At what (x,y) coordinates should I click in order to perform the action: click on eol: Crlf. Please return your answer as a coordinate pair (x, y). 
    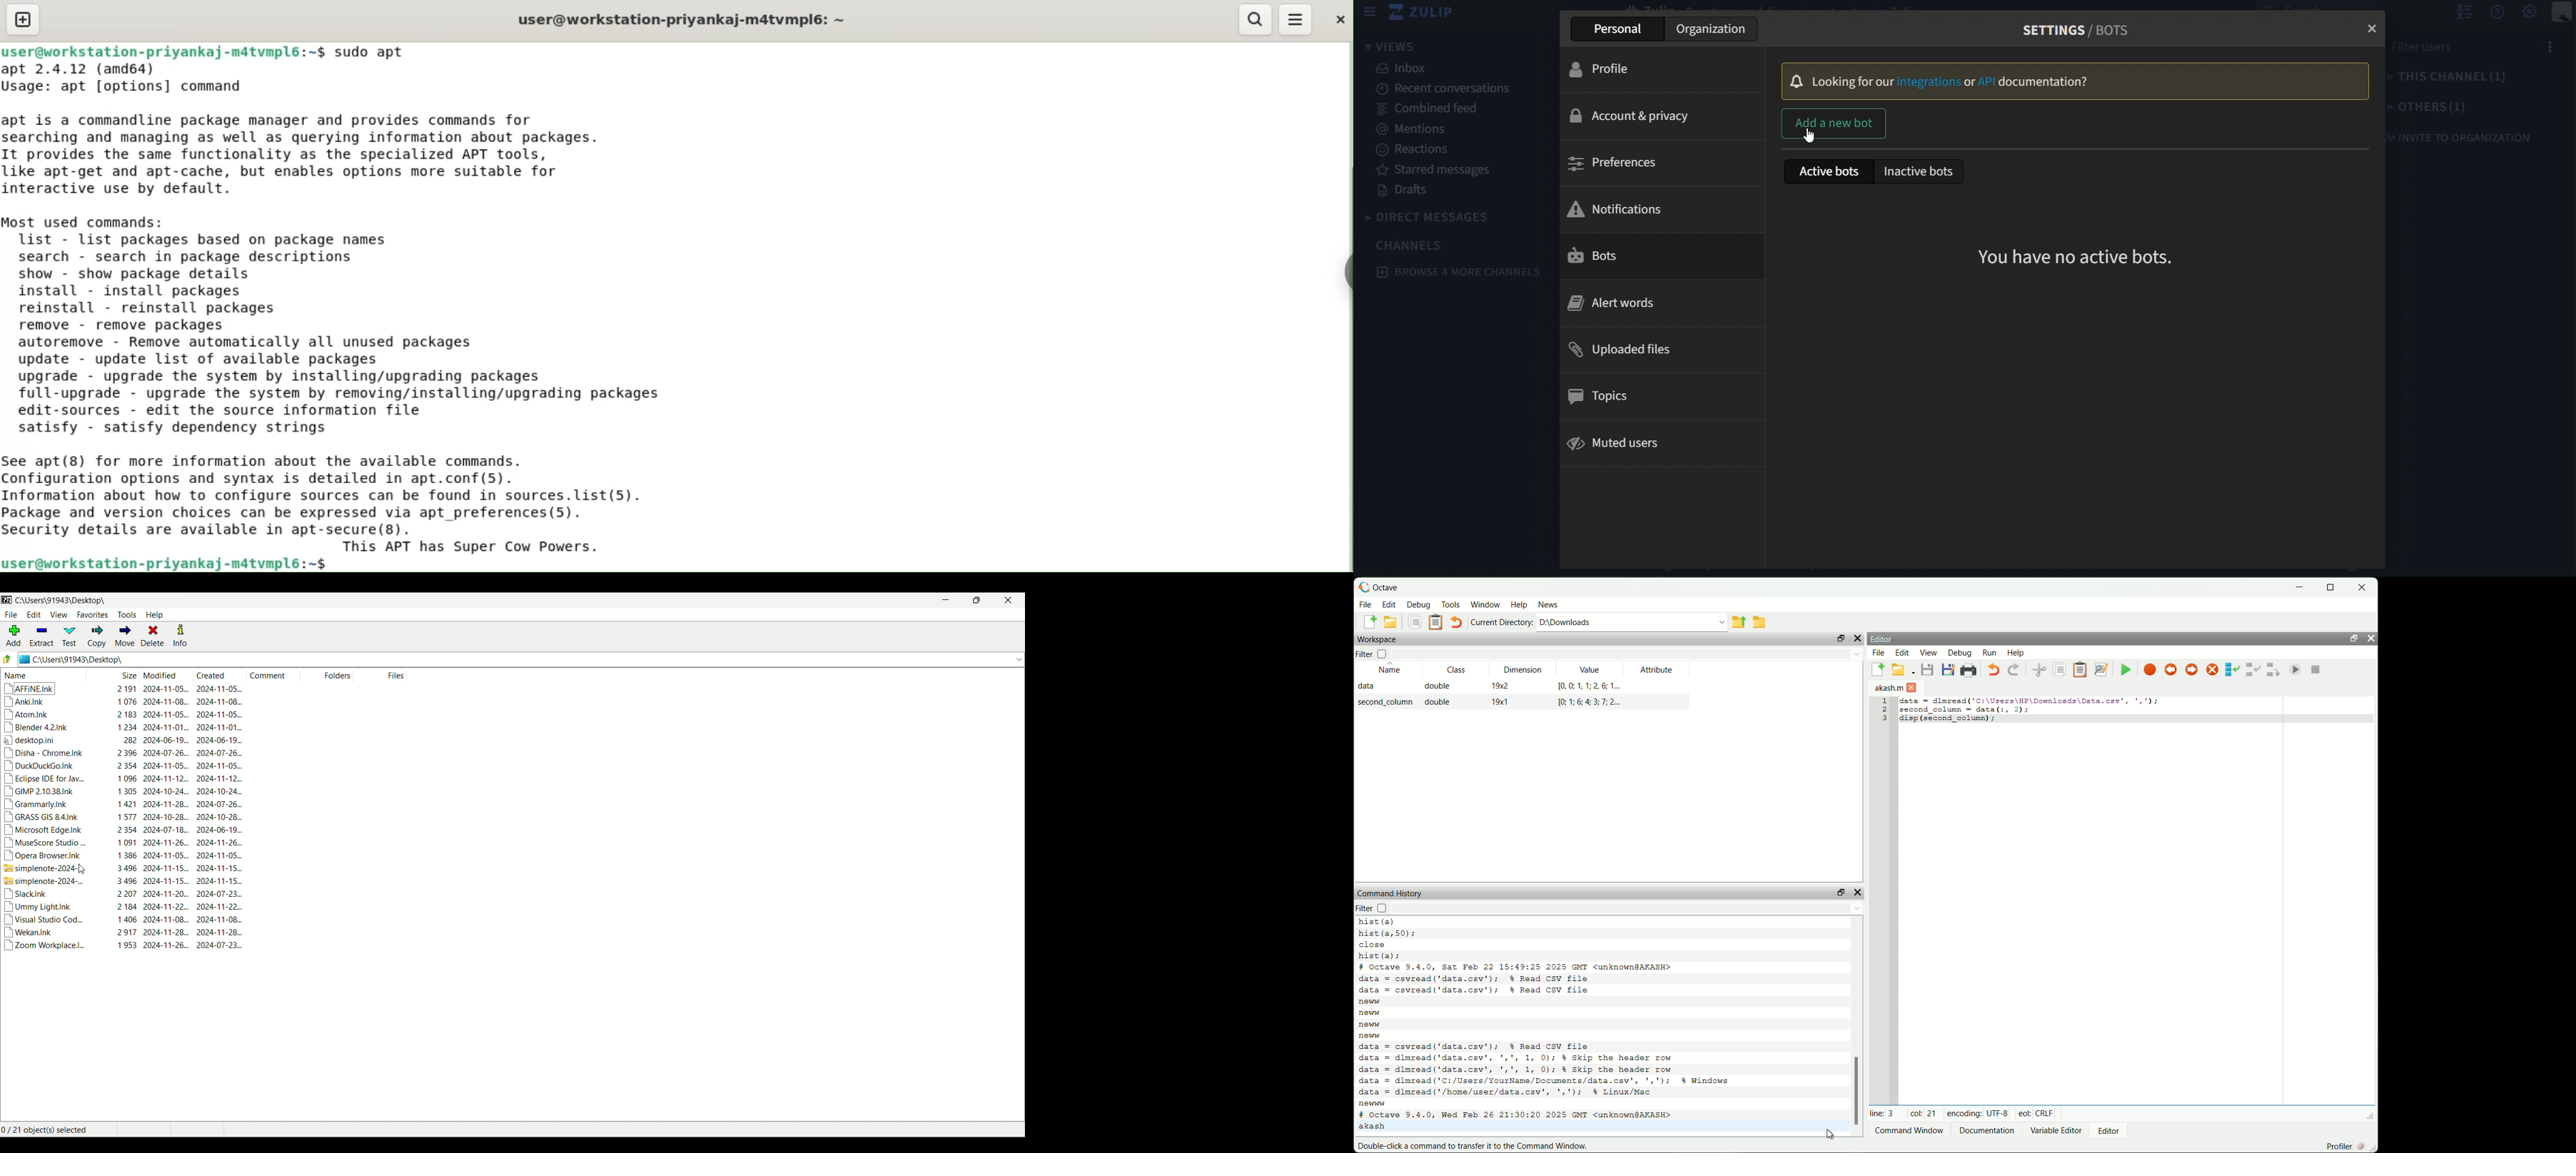
    Looking at the image, I should click on (2037, 1112).